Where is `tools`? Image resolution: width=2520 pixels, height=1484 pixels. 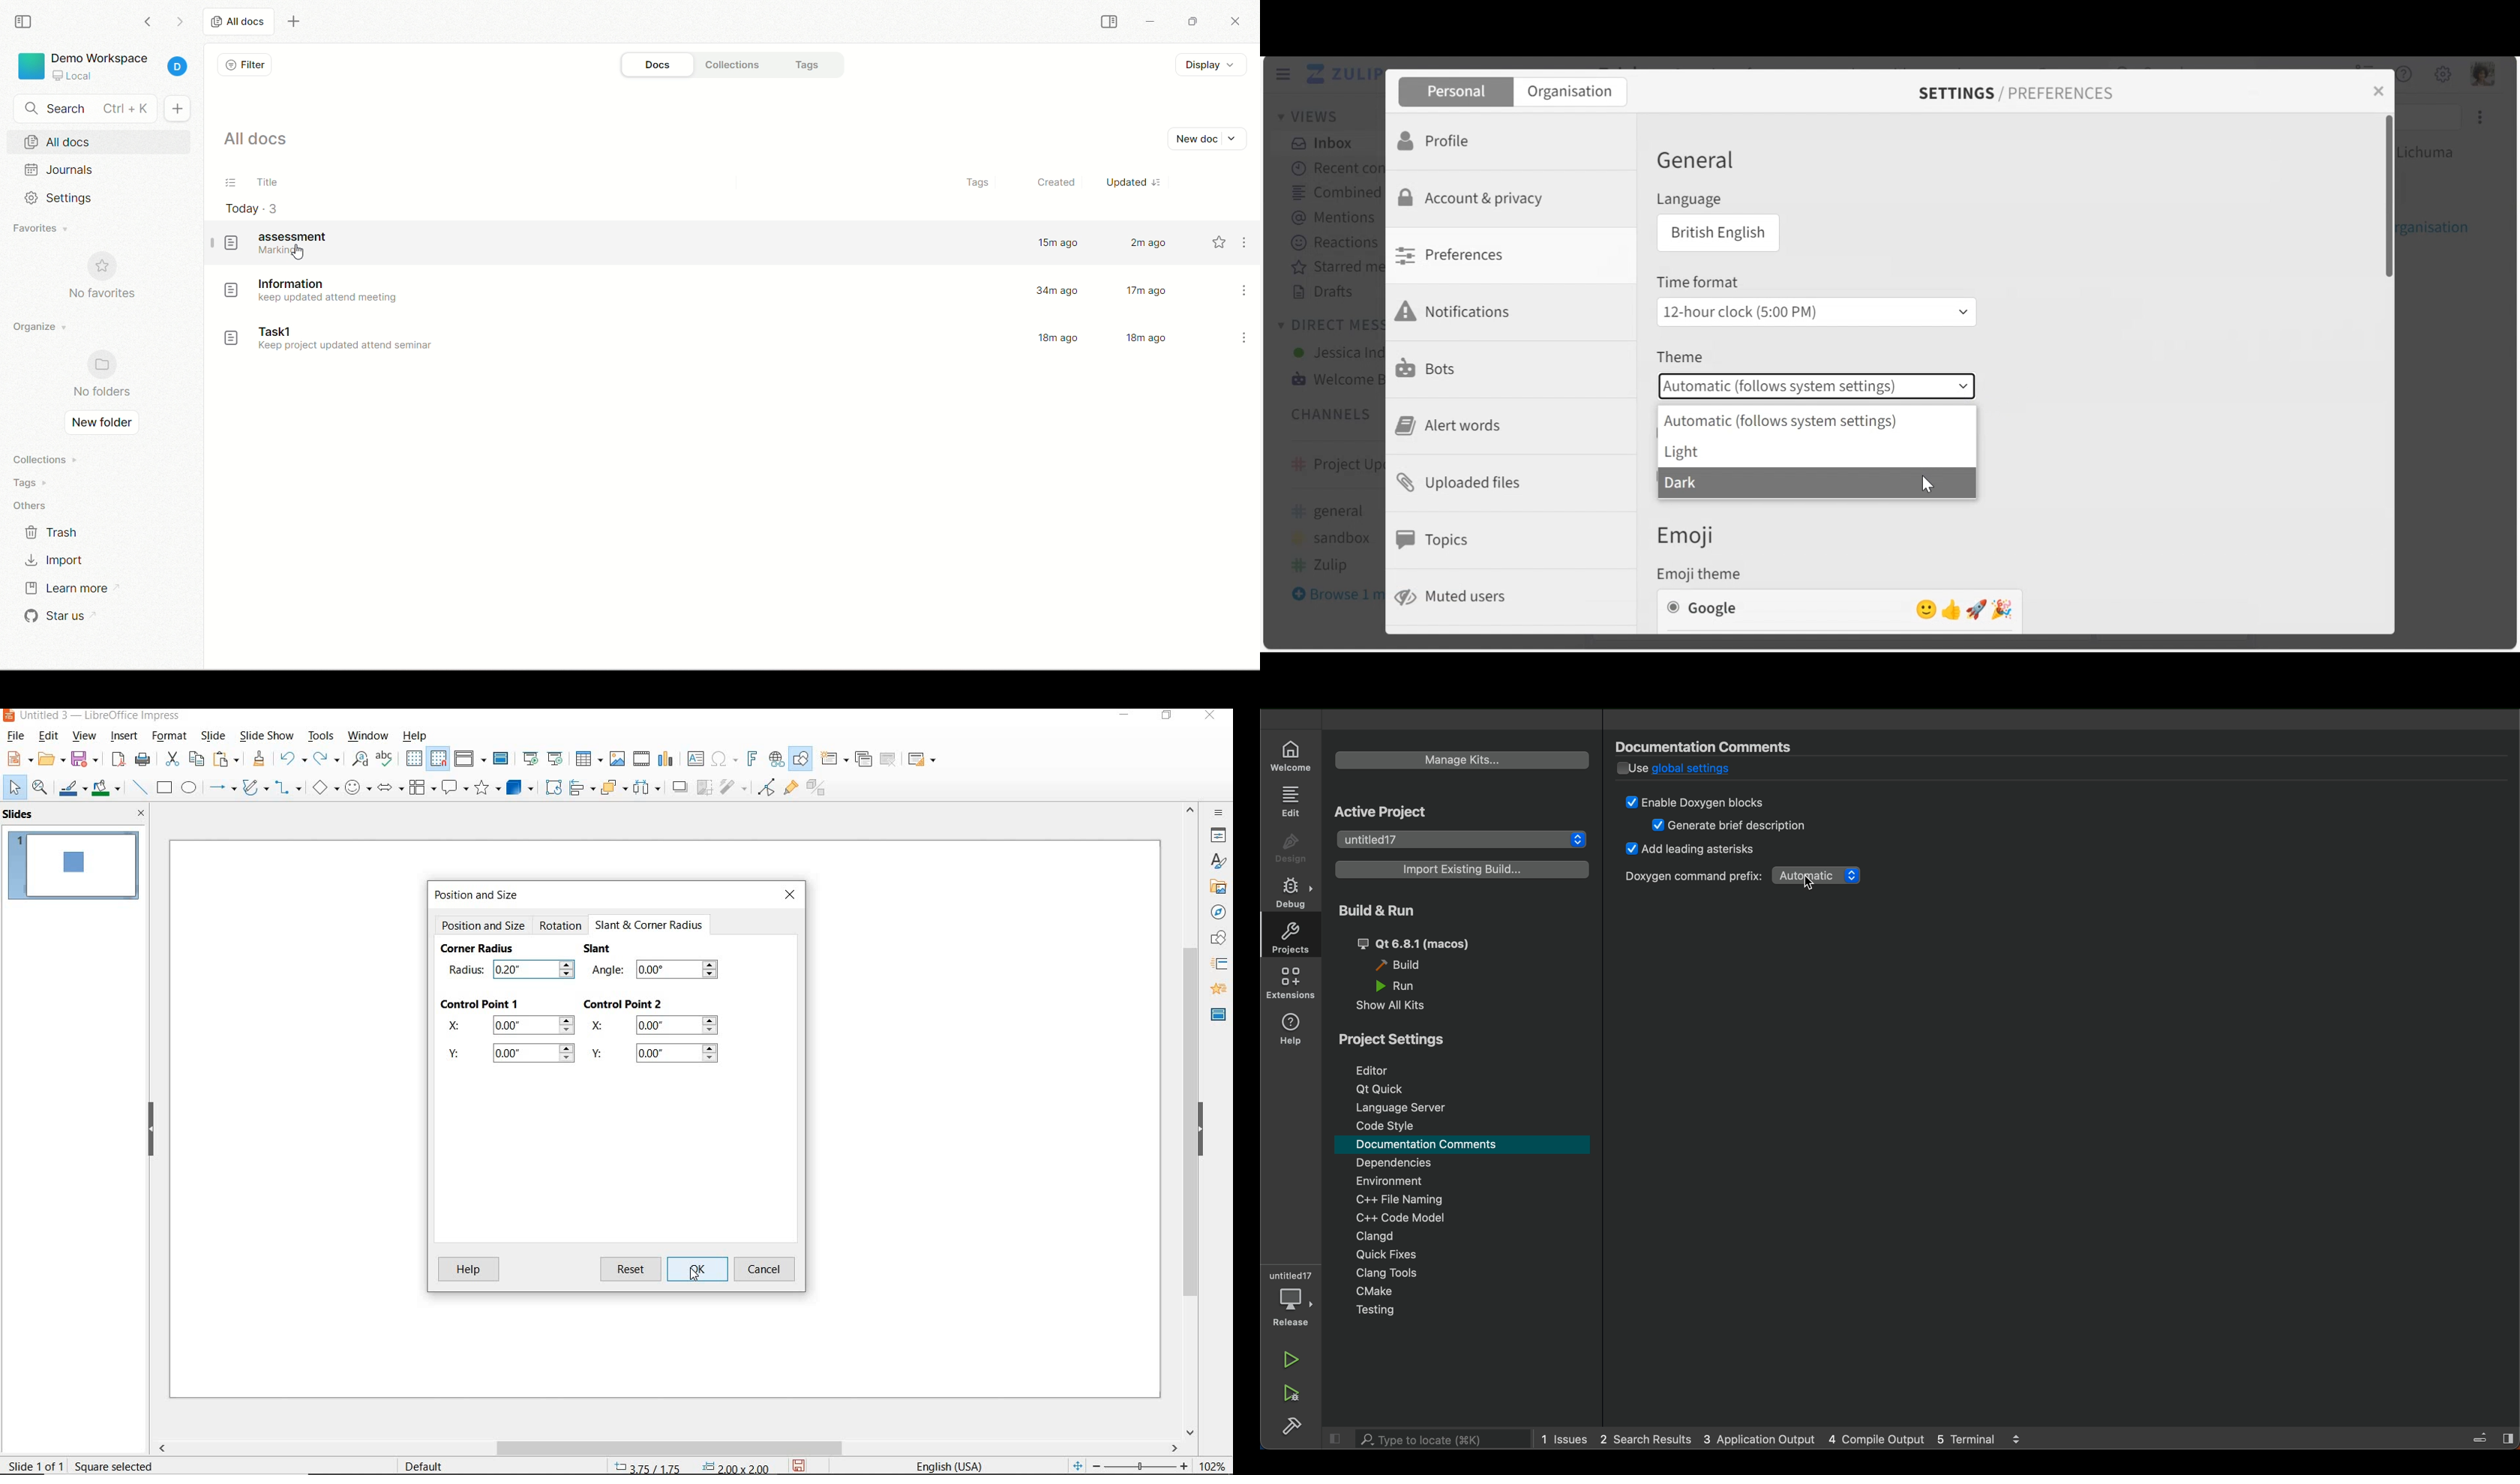
tools is located at coordinates (322, 737).